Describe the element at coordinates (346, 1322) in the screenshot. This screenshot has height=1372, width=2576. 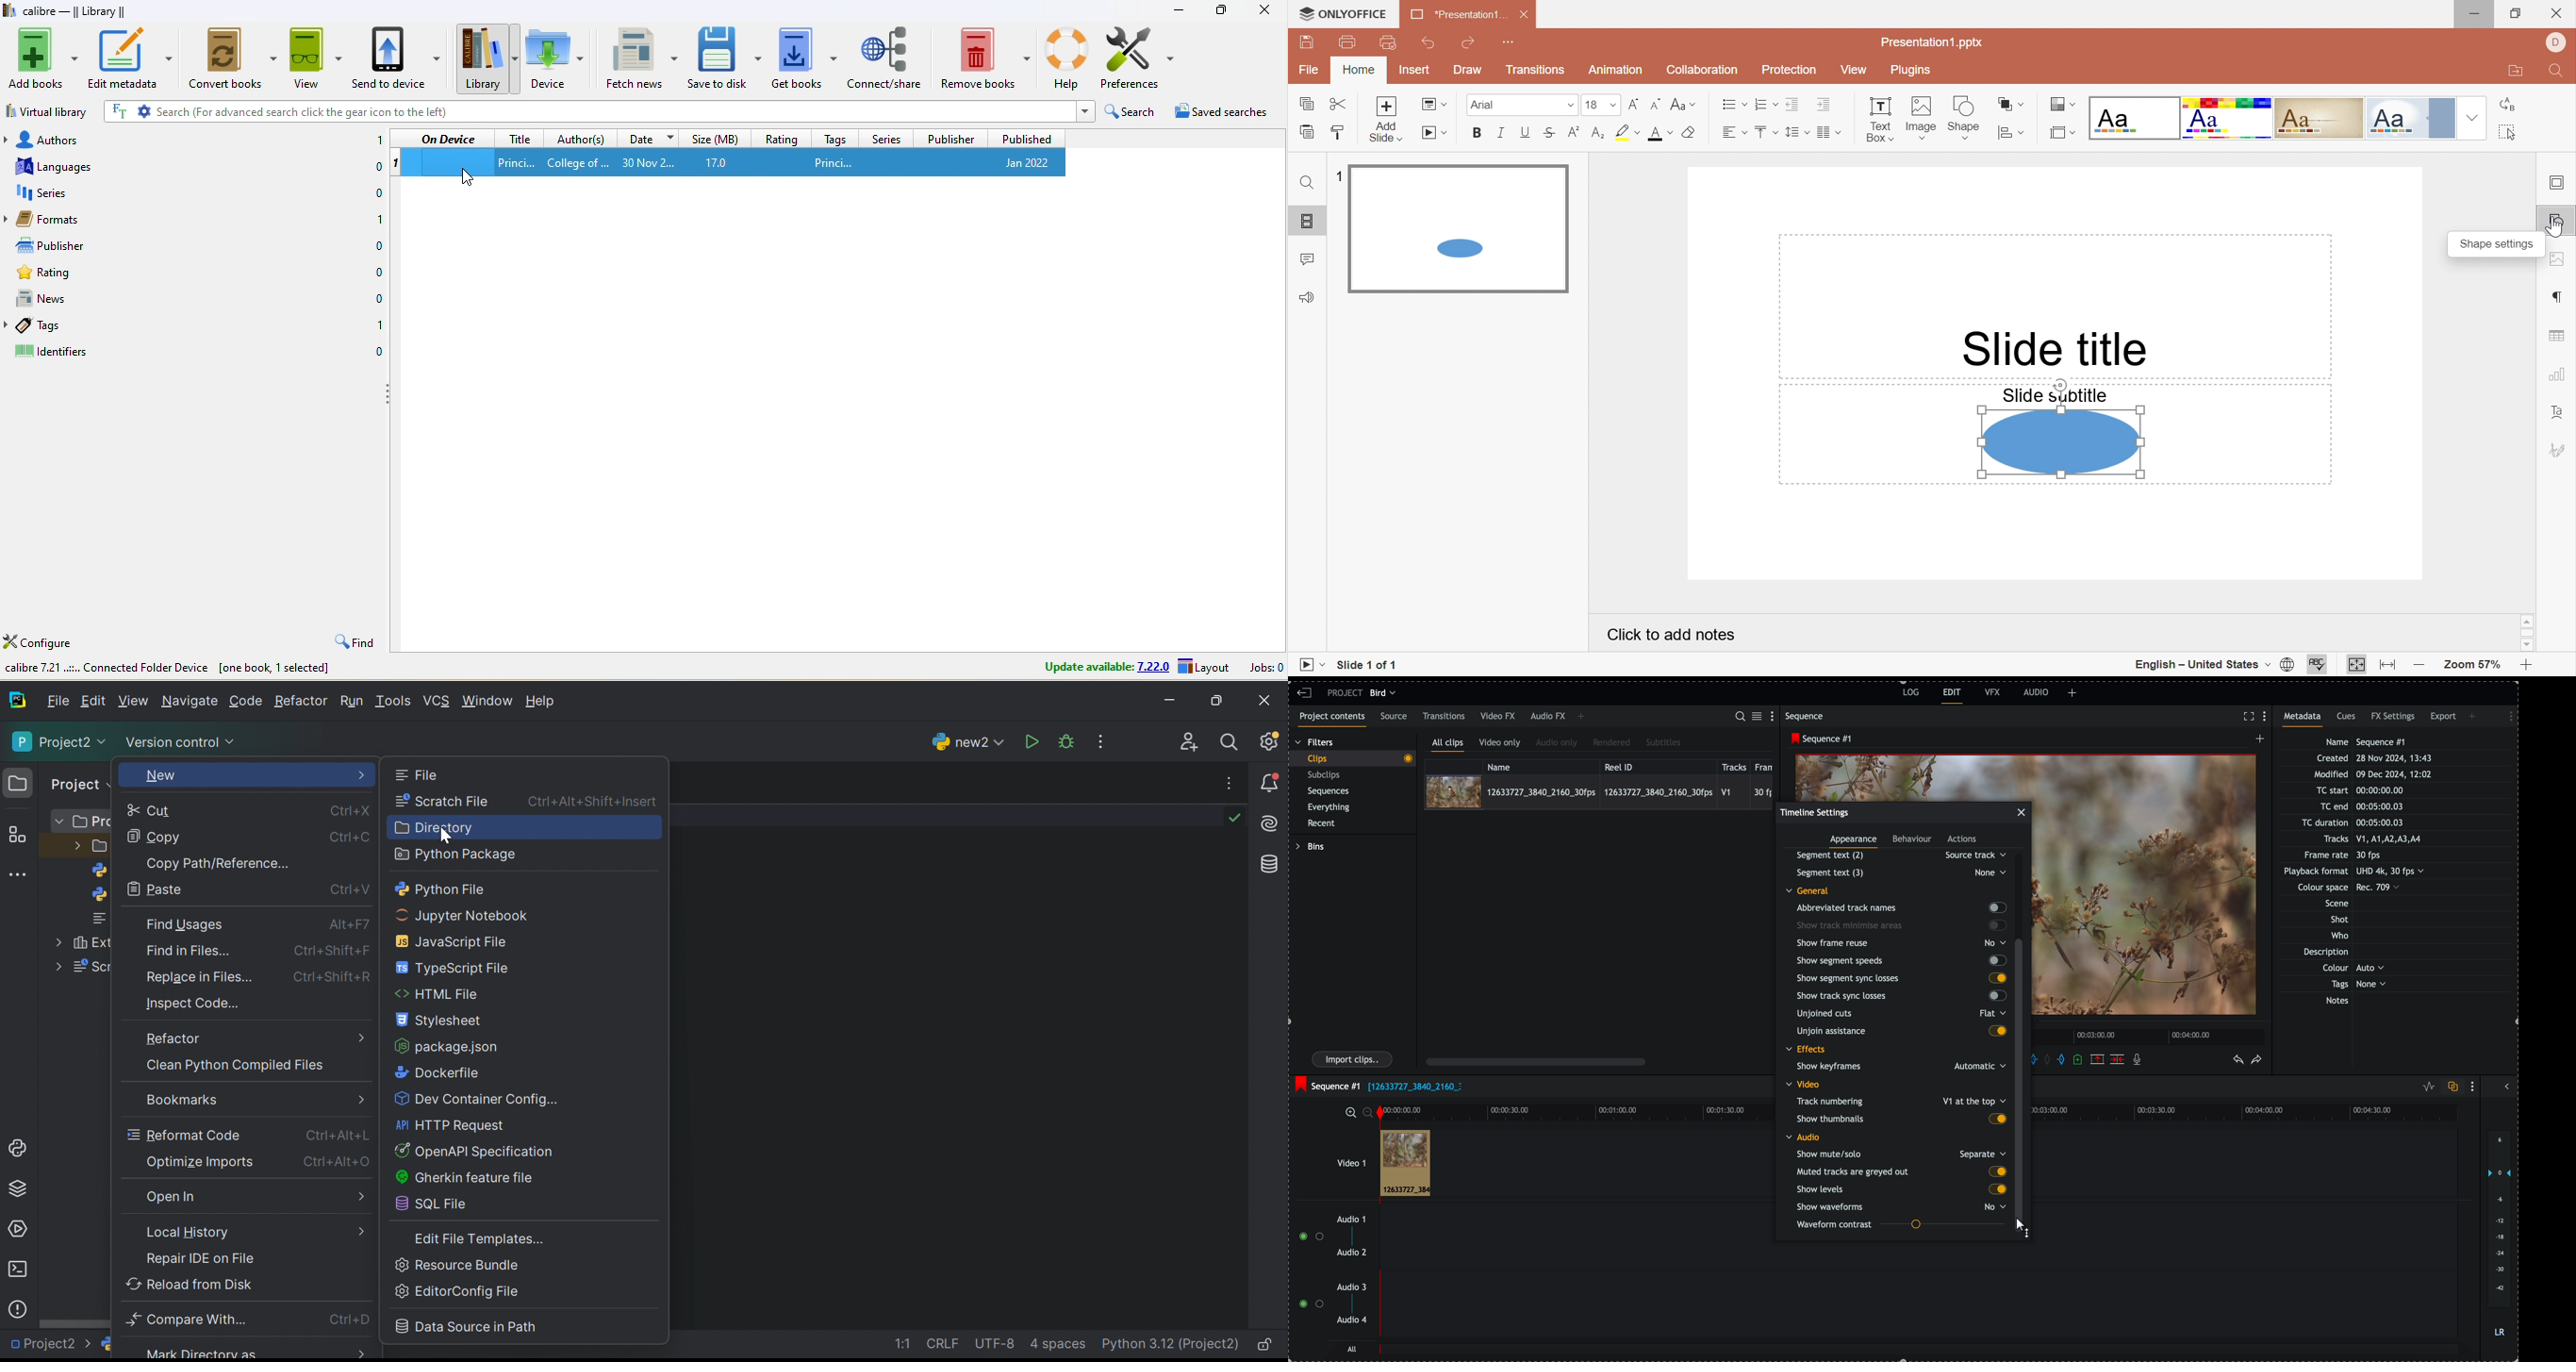
I see `Ctrl+D` at that location.